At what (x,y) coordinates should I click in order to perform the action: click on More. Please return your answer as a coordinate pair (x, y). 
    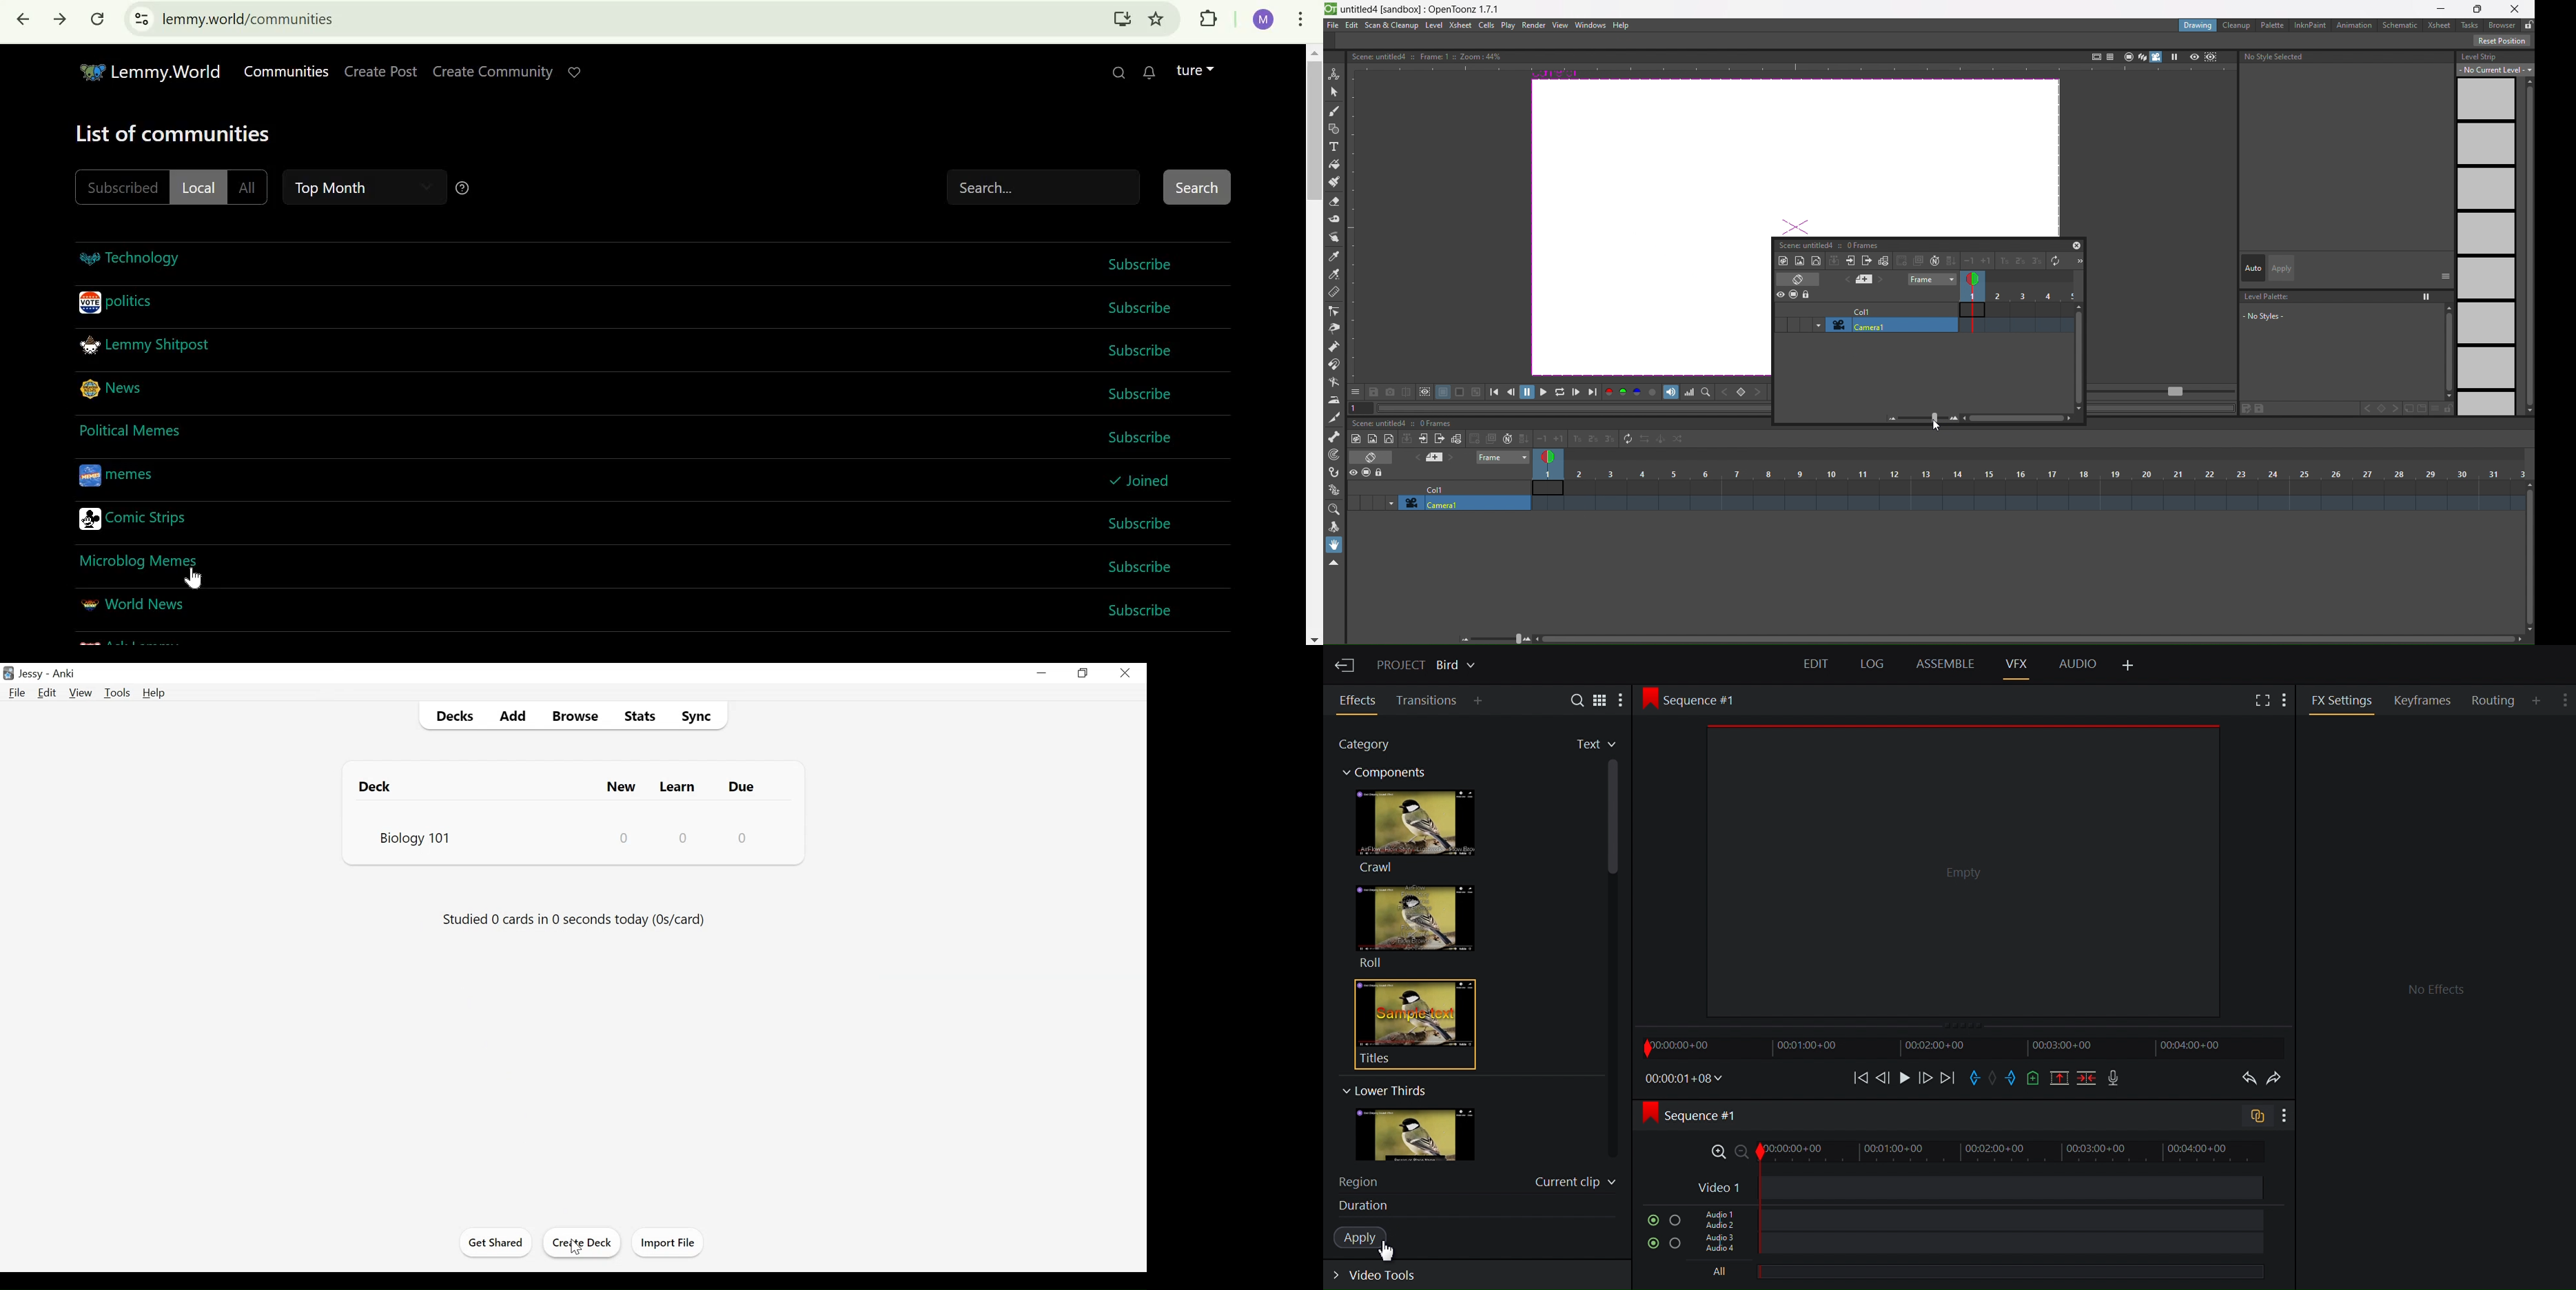
    Looking at the image, I should click on (1625, 700).